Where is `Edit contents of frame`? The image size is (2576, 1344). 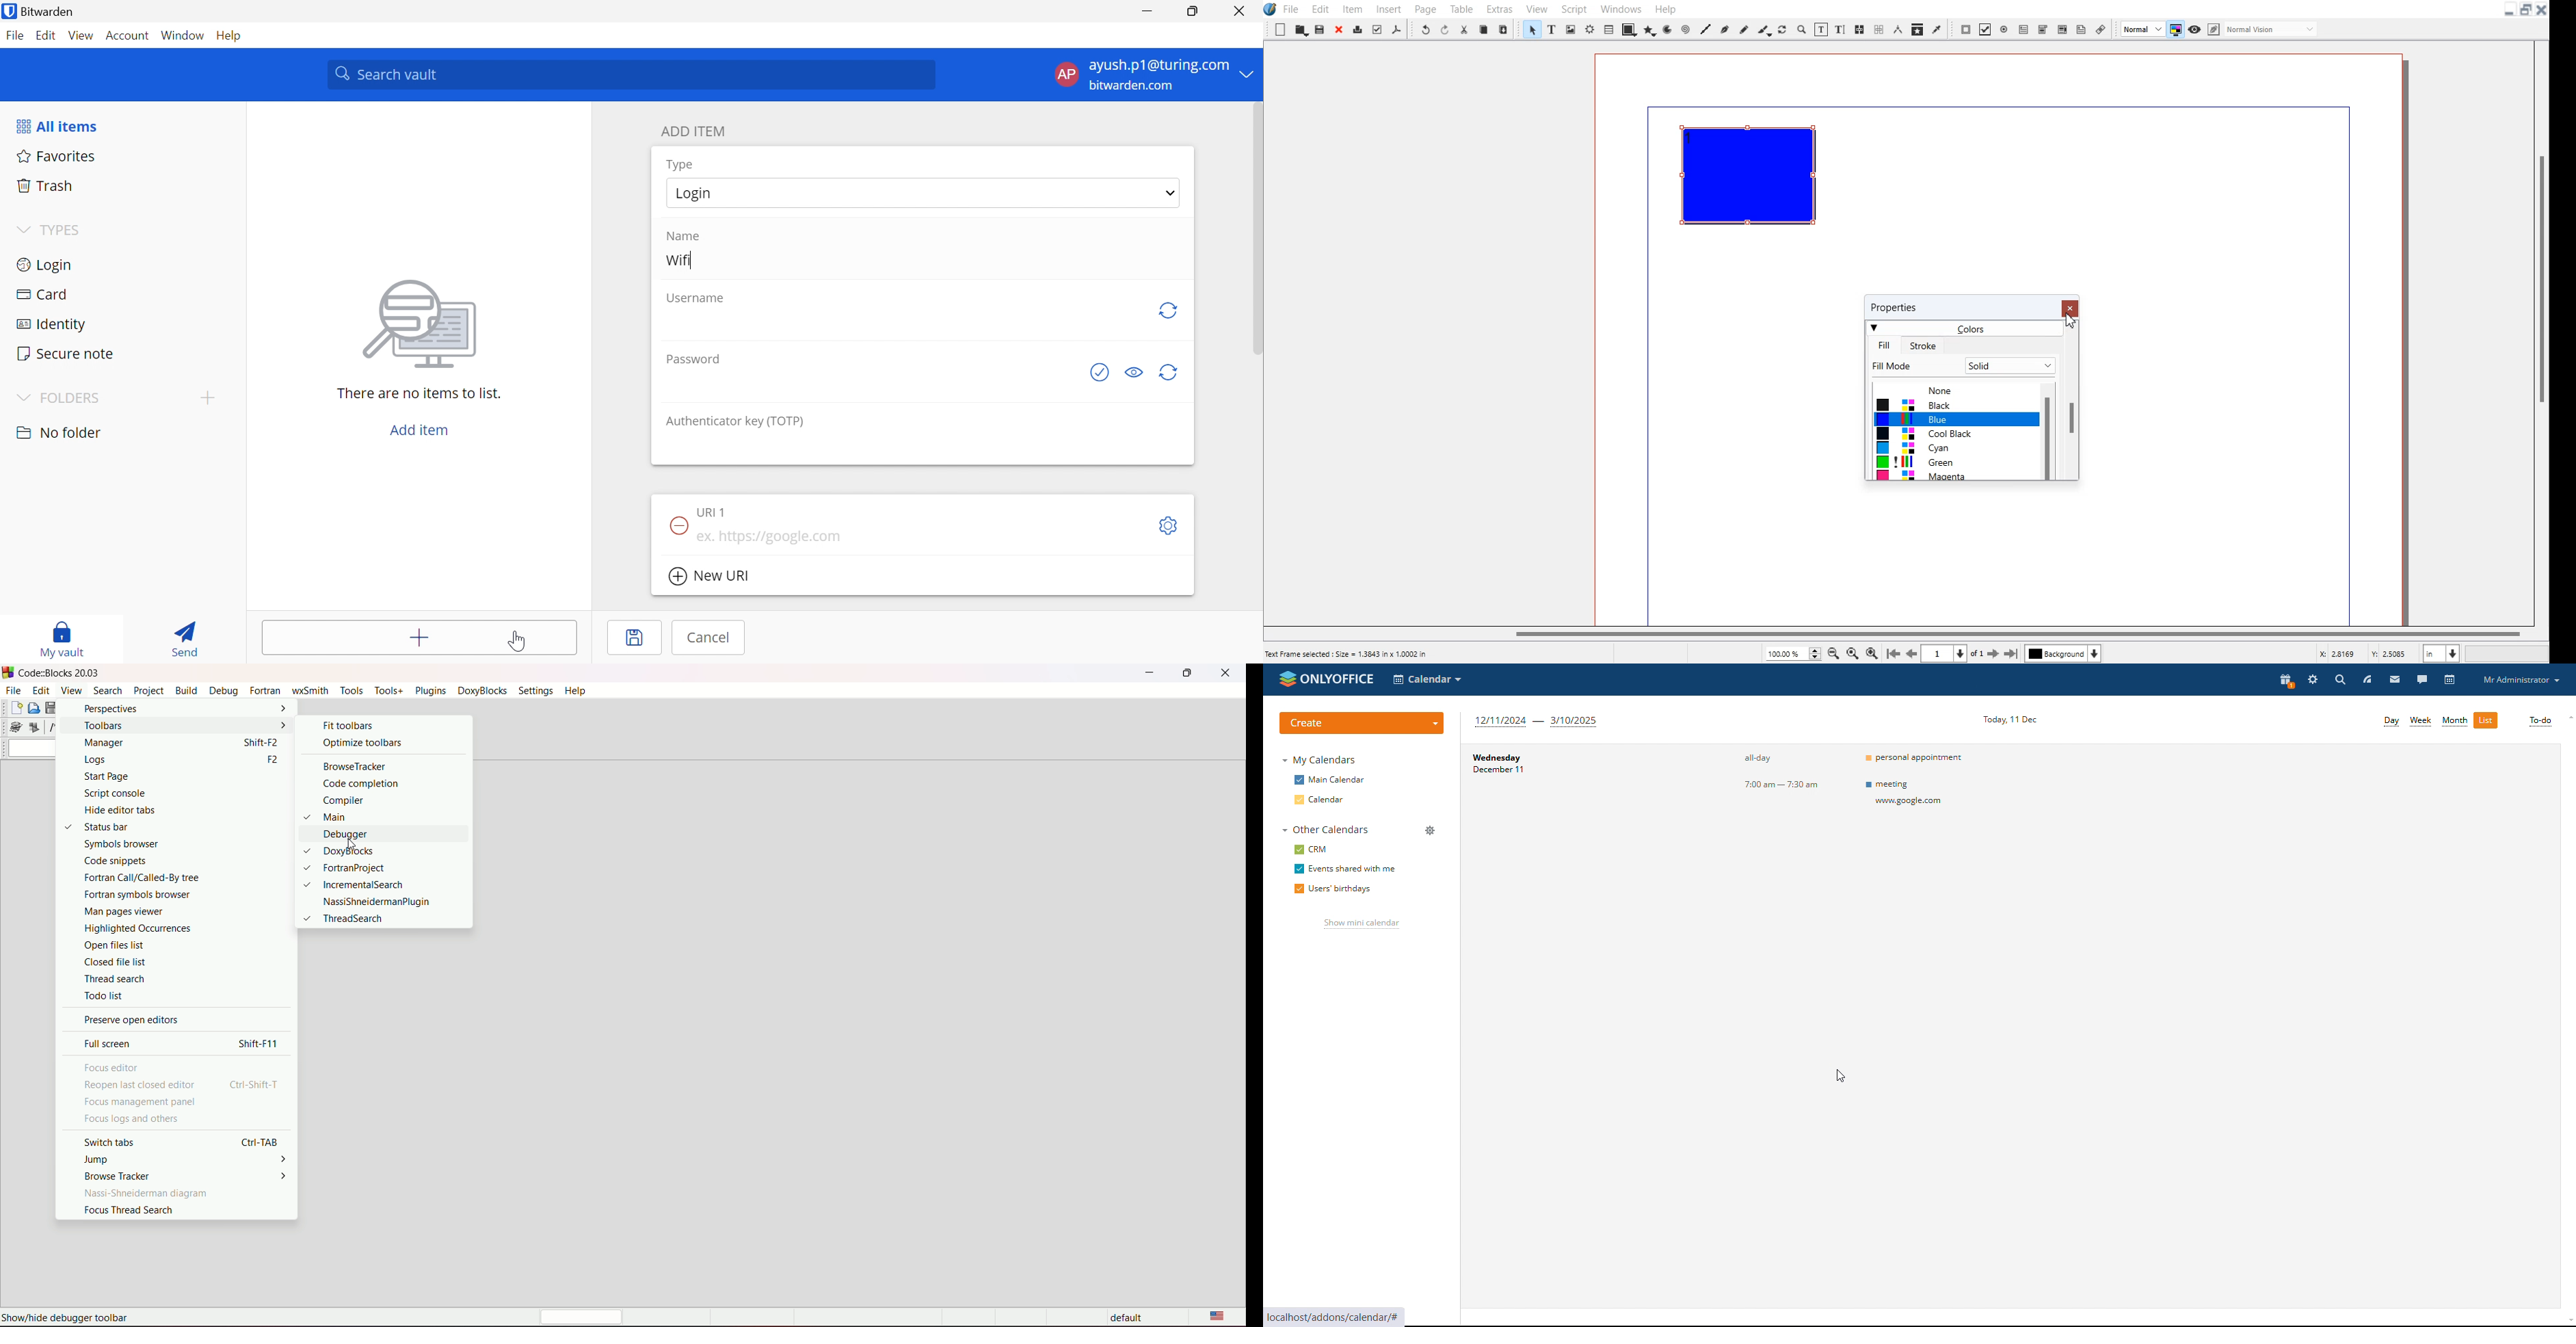 Edit contents of frame is located at coordinates (1822, 29).